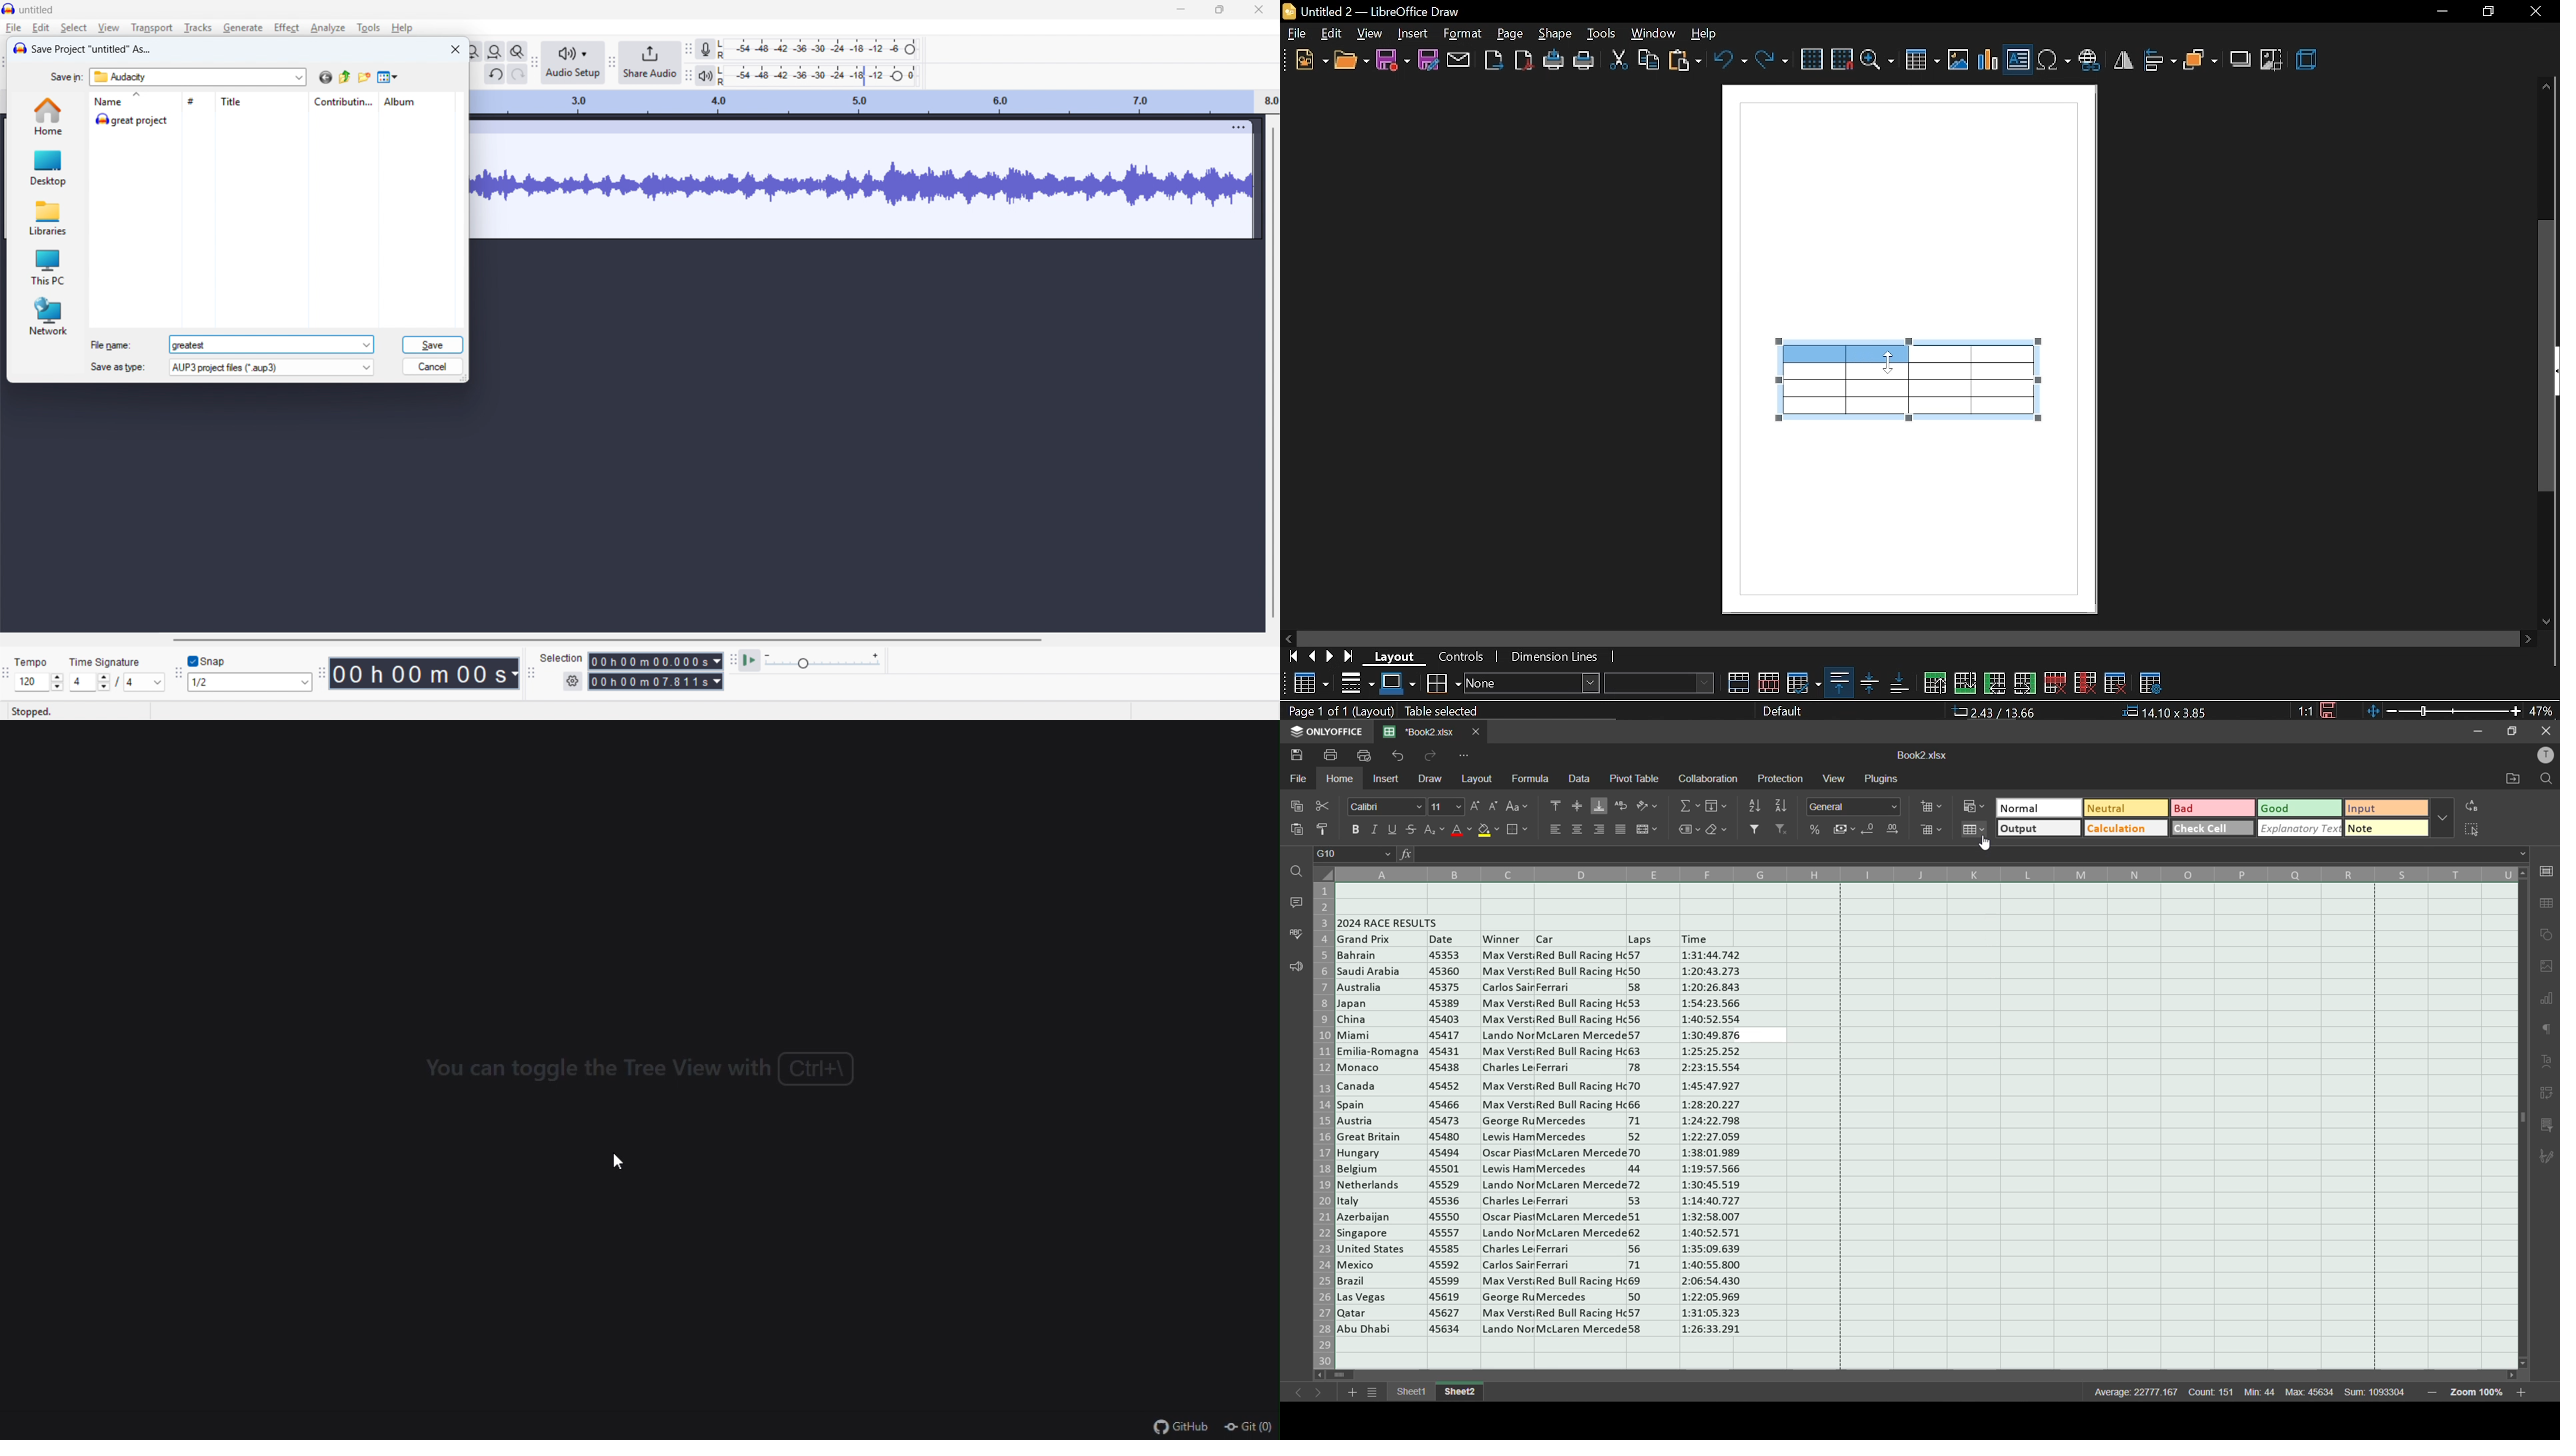 The height and width of the screenshot is (1456, 2576). I want to click on align center, so click(1576, 830).